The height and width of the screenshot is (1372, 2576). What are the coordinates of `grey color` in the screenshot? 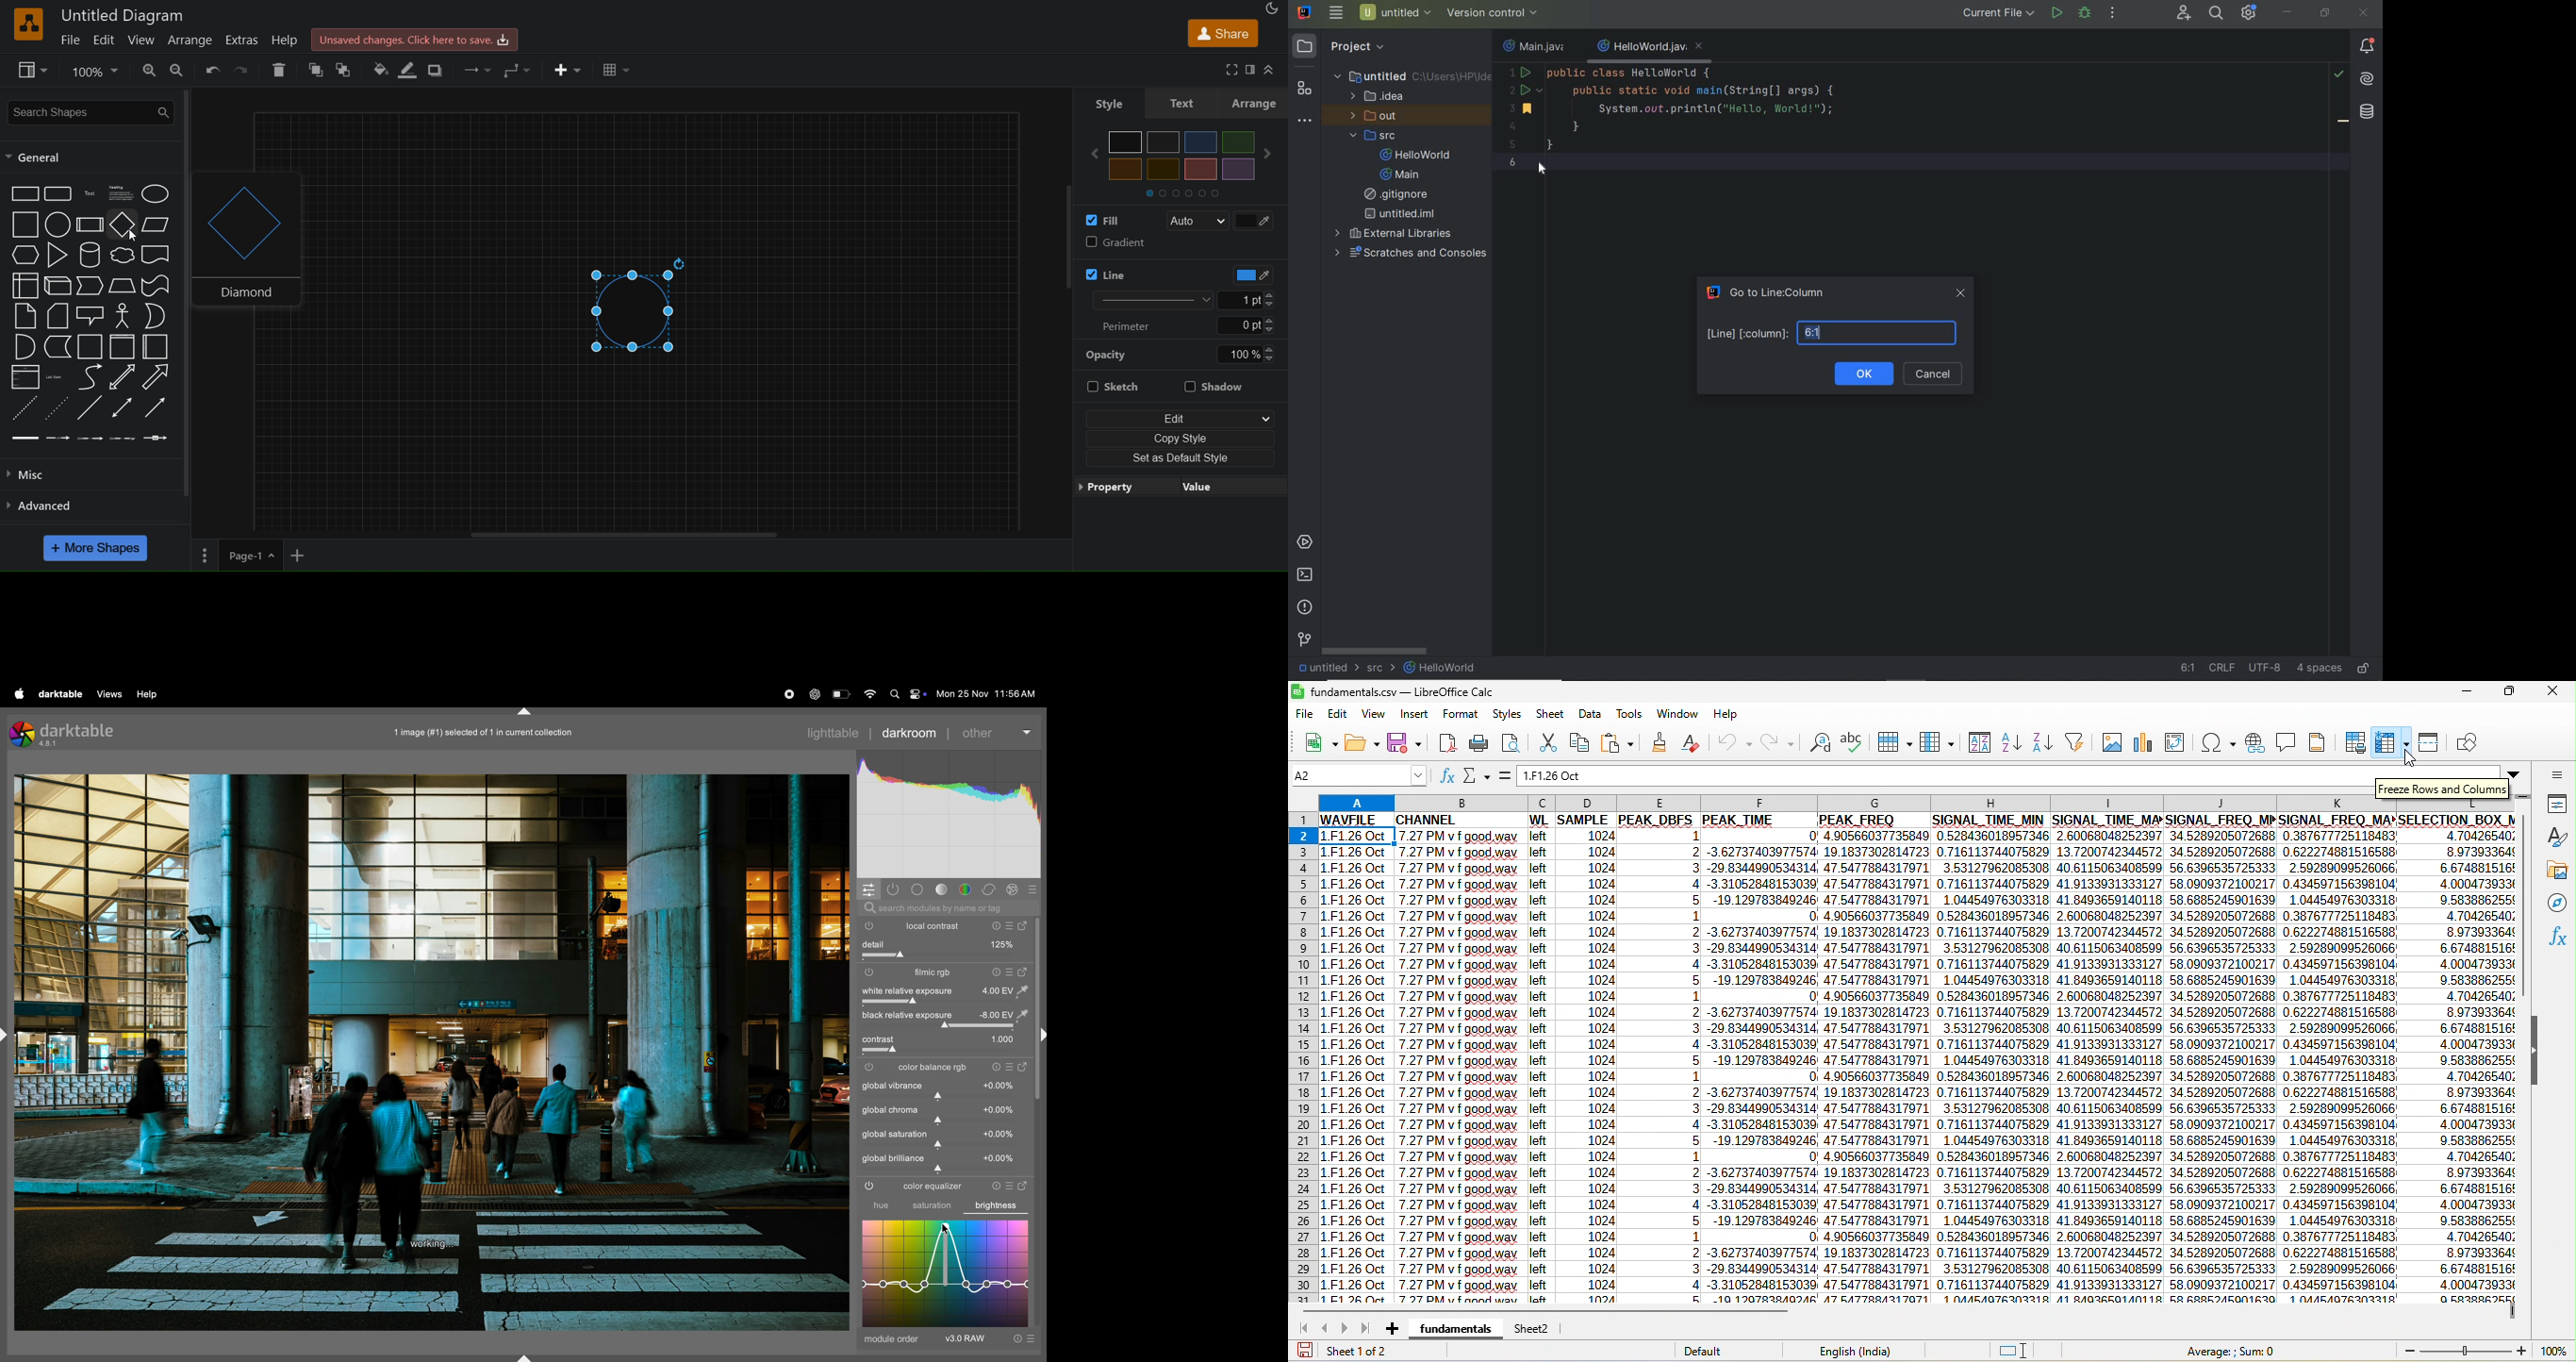 It's located at (1164, 142).